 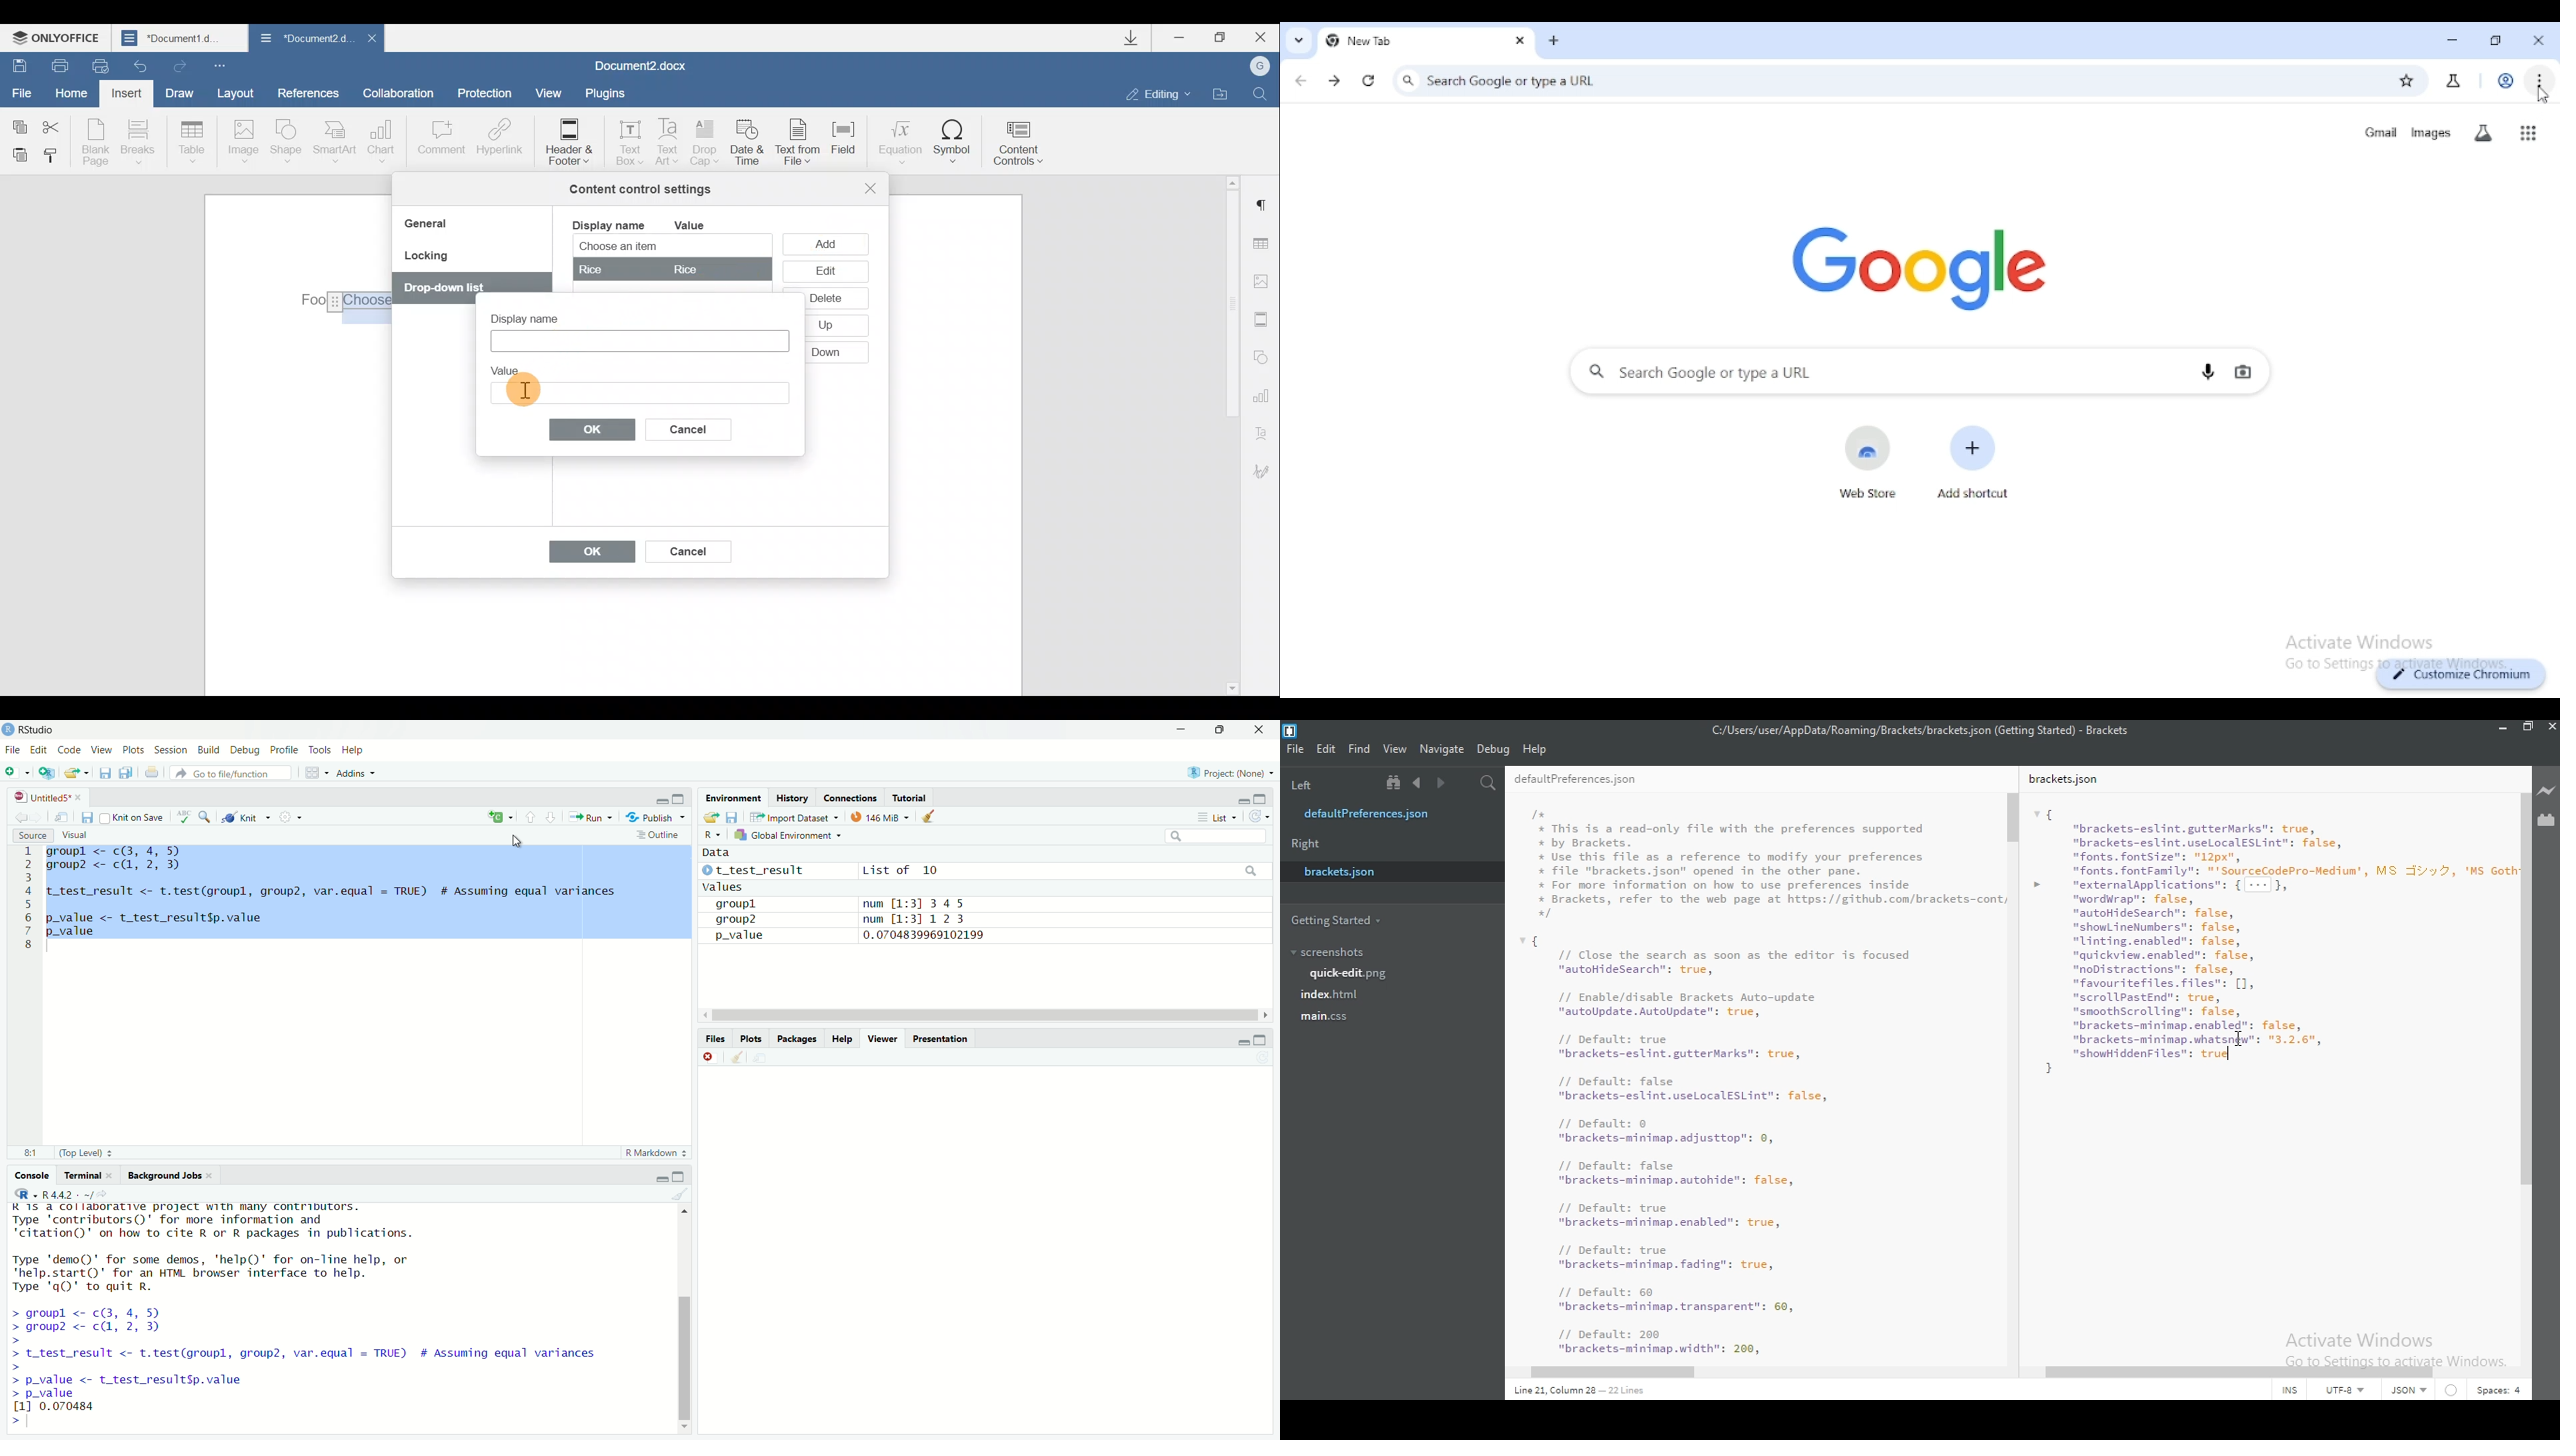 I want to click on DOWN, so click(x=1219, y=729).